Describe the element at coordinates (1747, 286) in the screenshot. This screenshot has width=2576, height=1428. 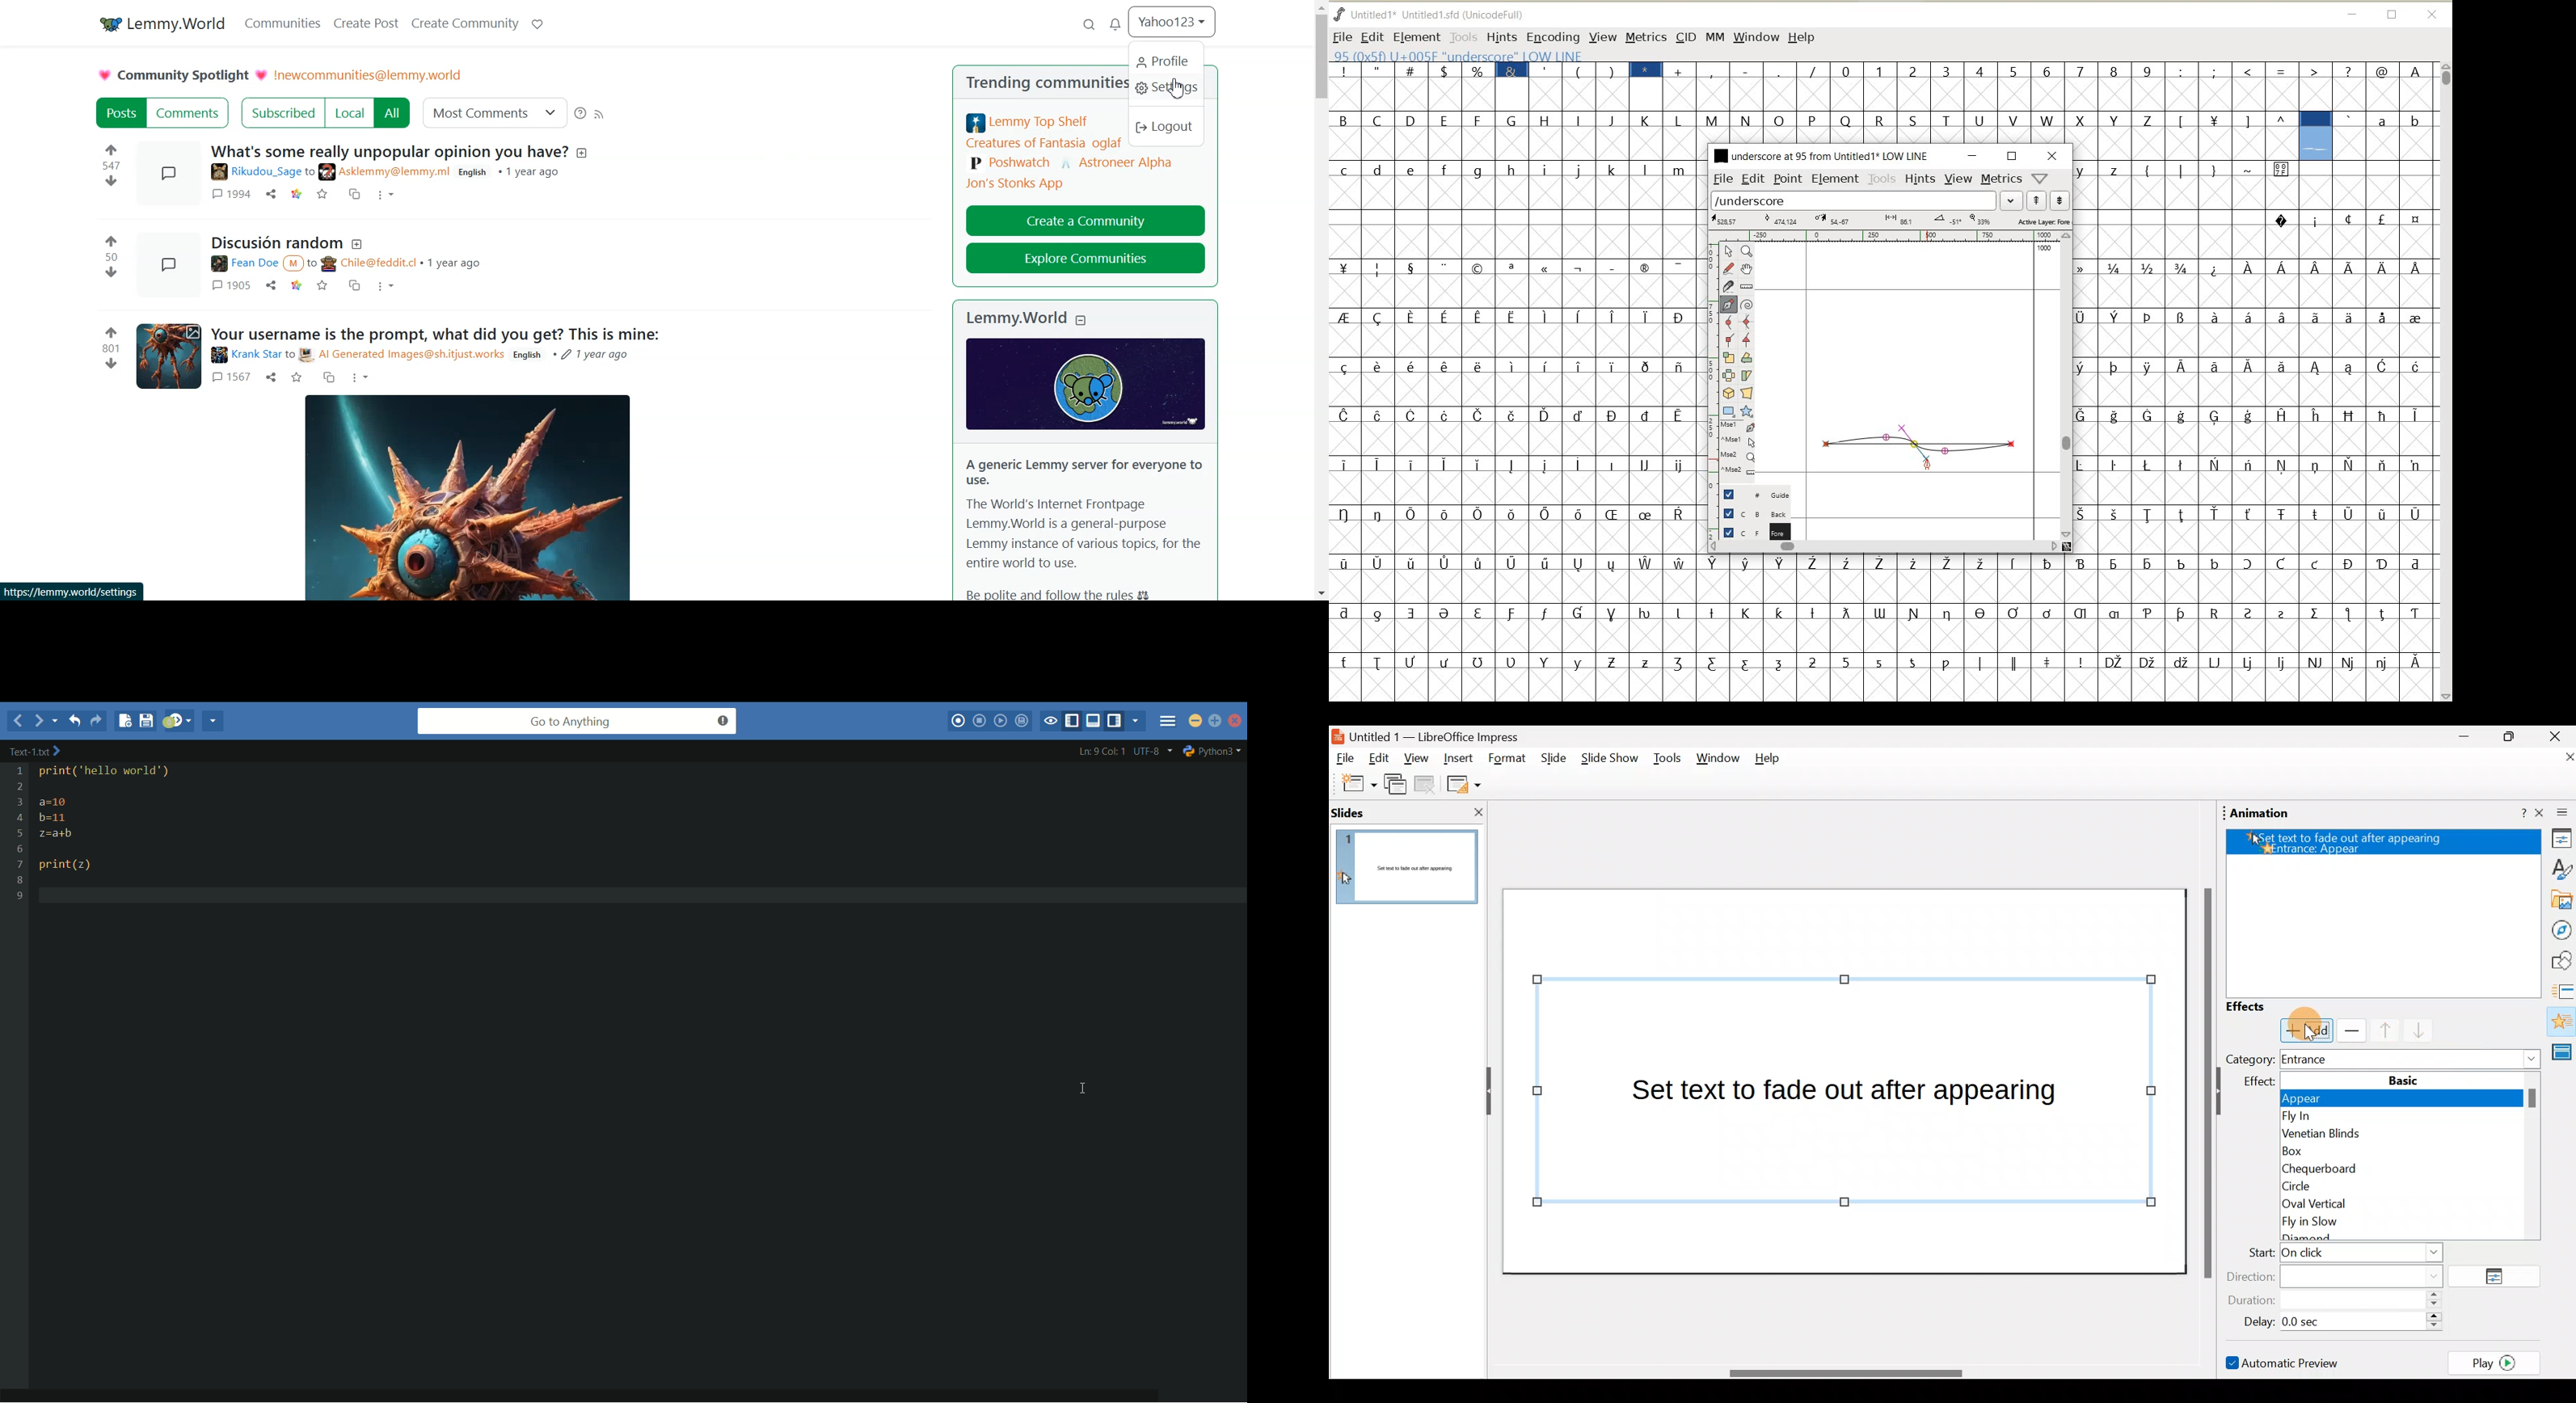
I see `measure a distance, angle between points` at that location.